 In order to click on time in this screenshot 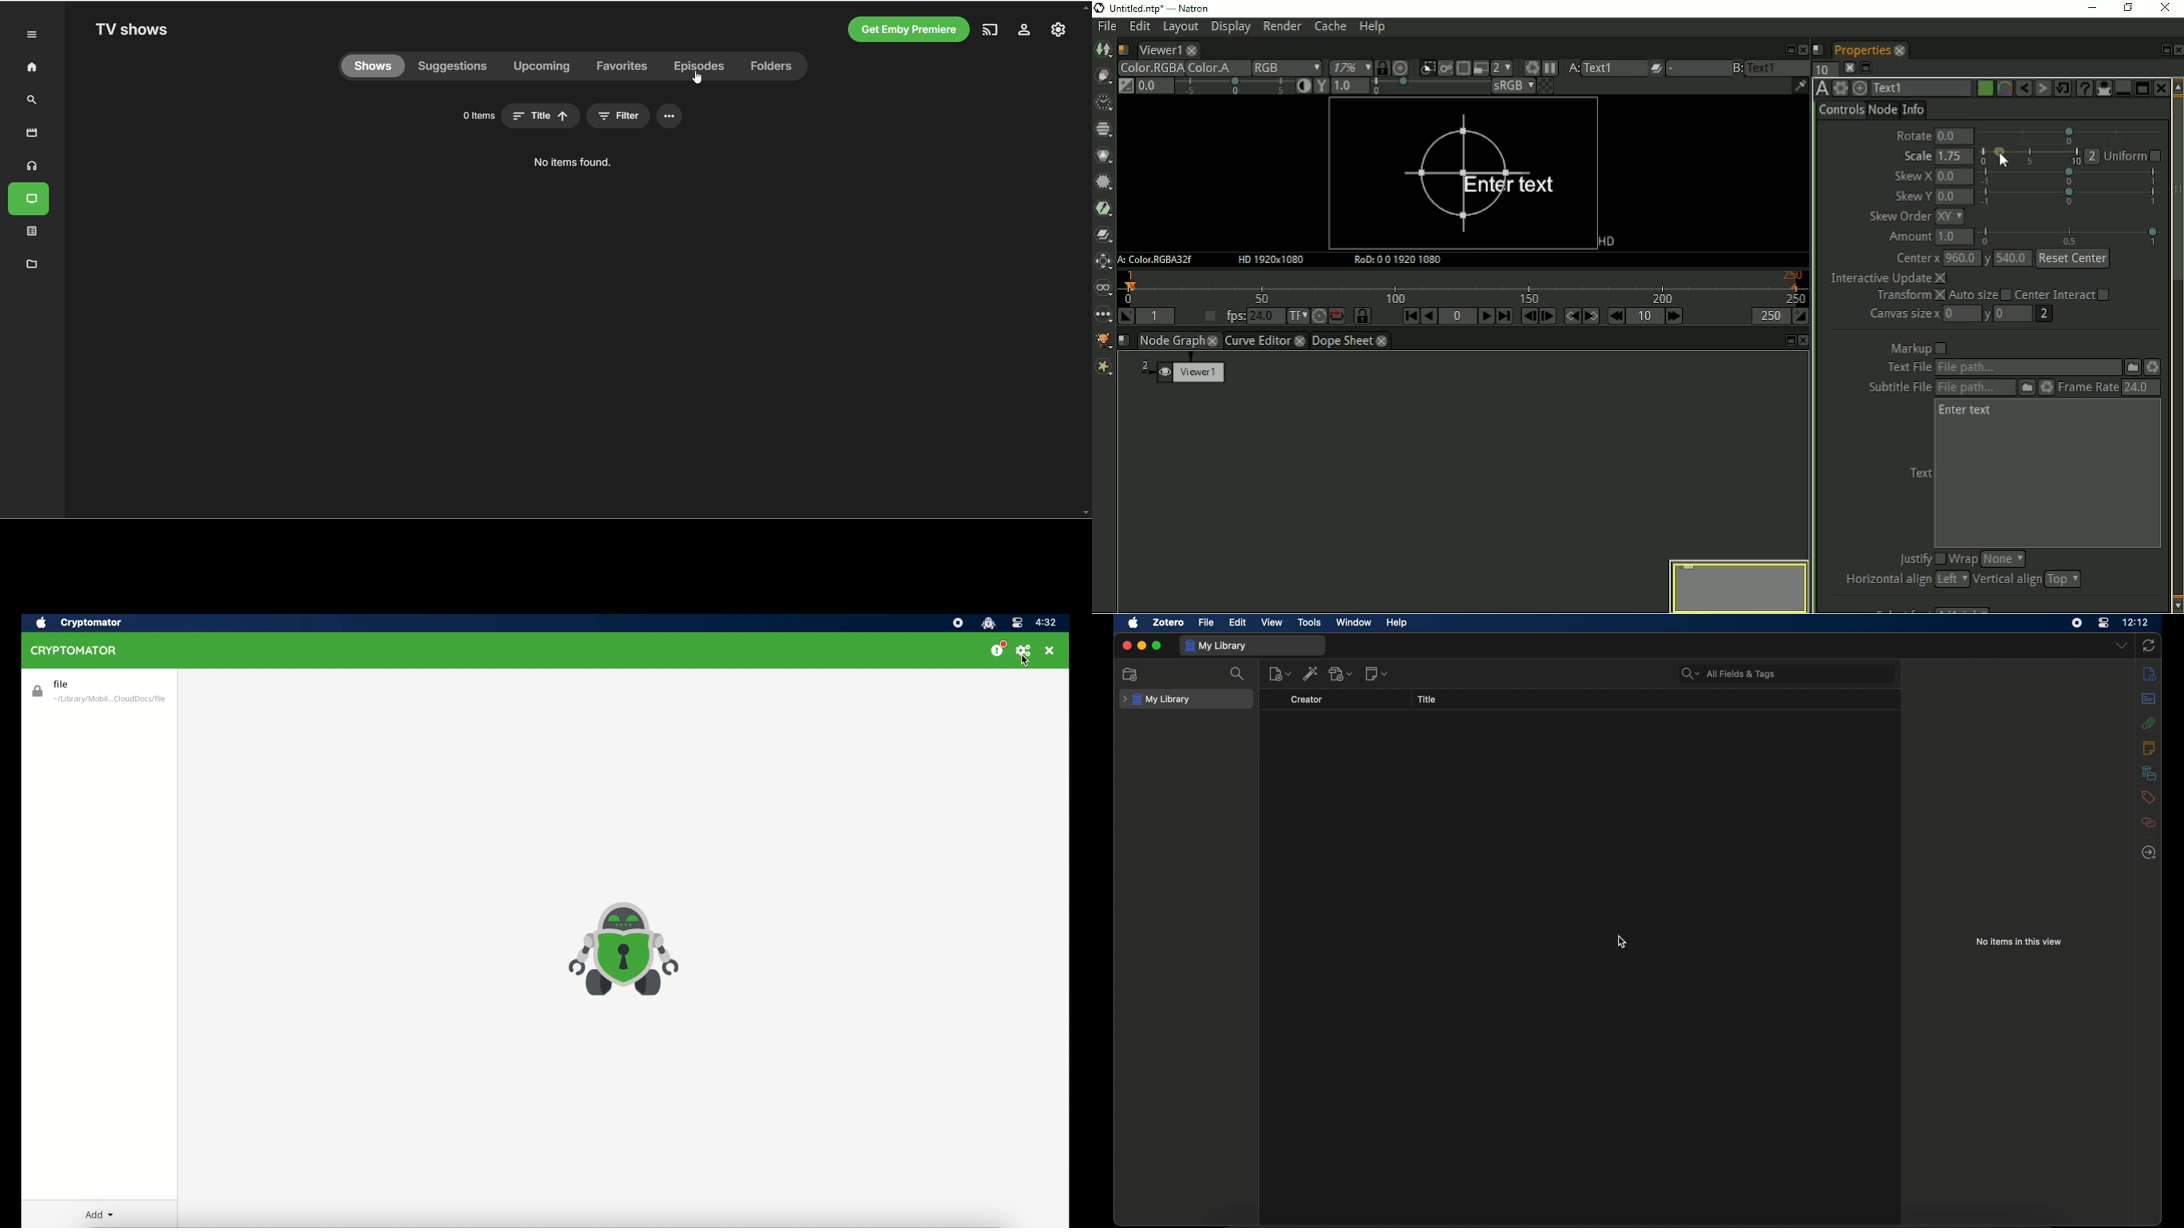, I will do `click(1046, 623)`.